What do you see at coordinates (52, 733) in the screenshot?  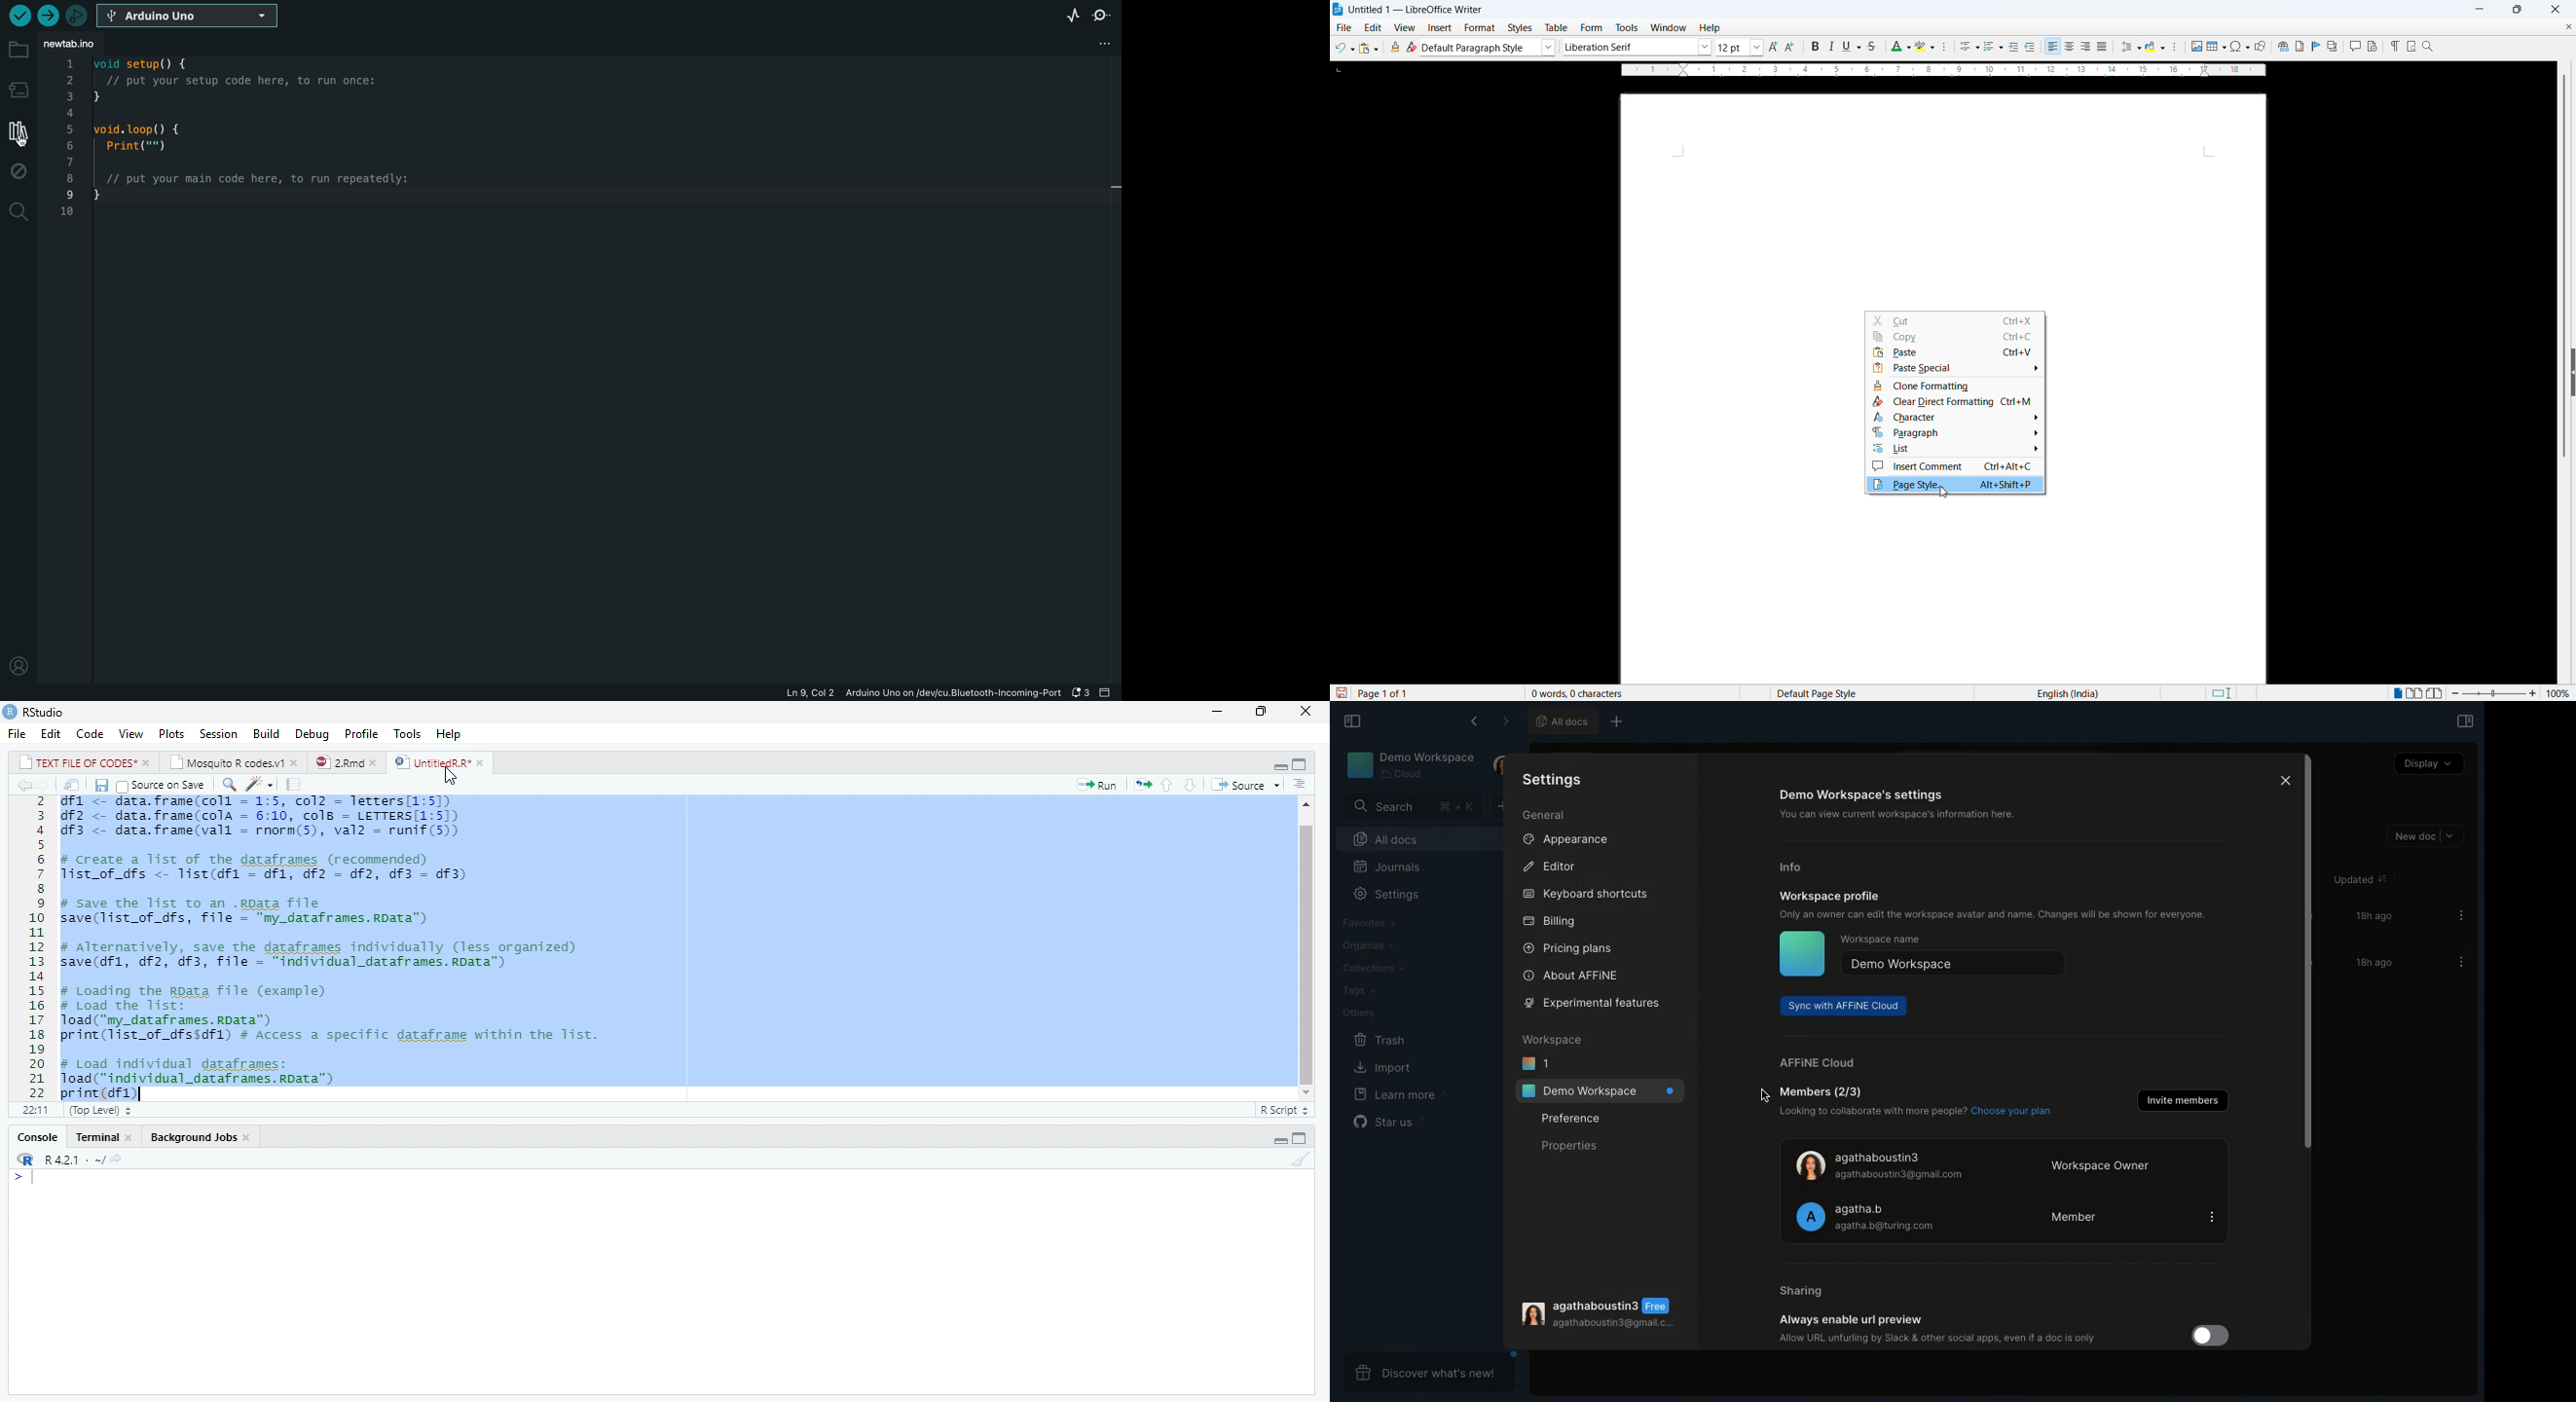 I see `Edit` at bounding box center [52, 733].